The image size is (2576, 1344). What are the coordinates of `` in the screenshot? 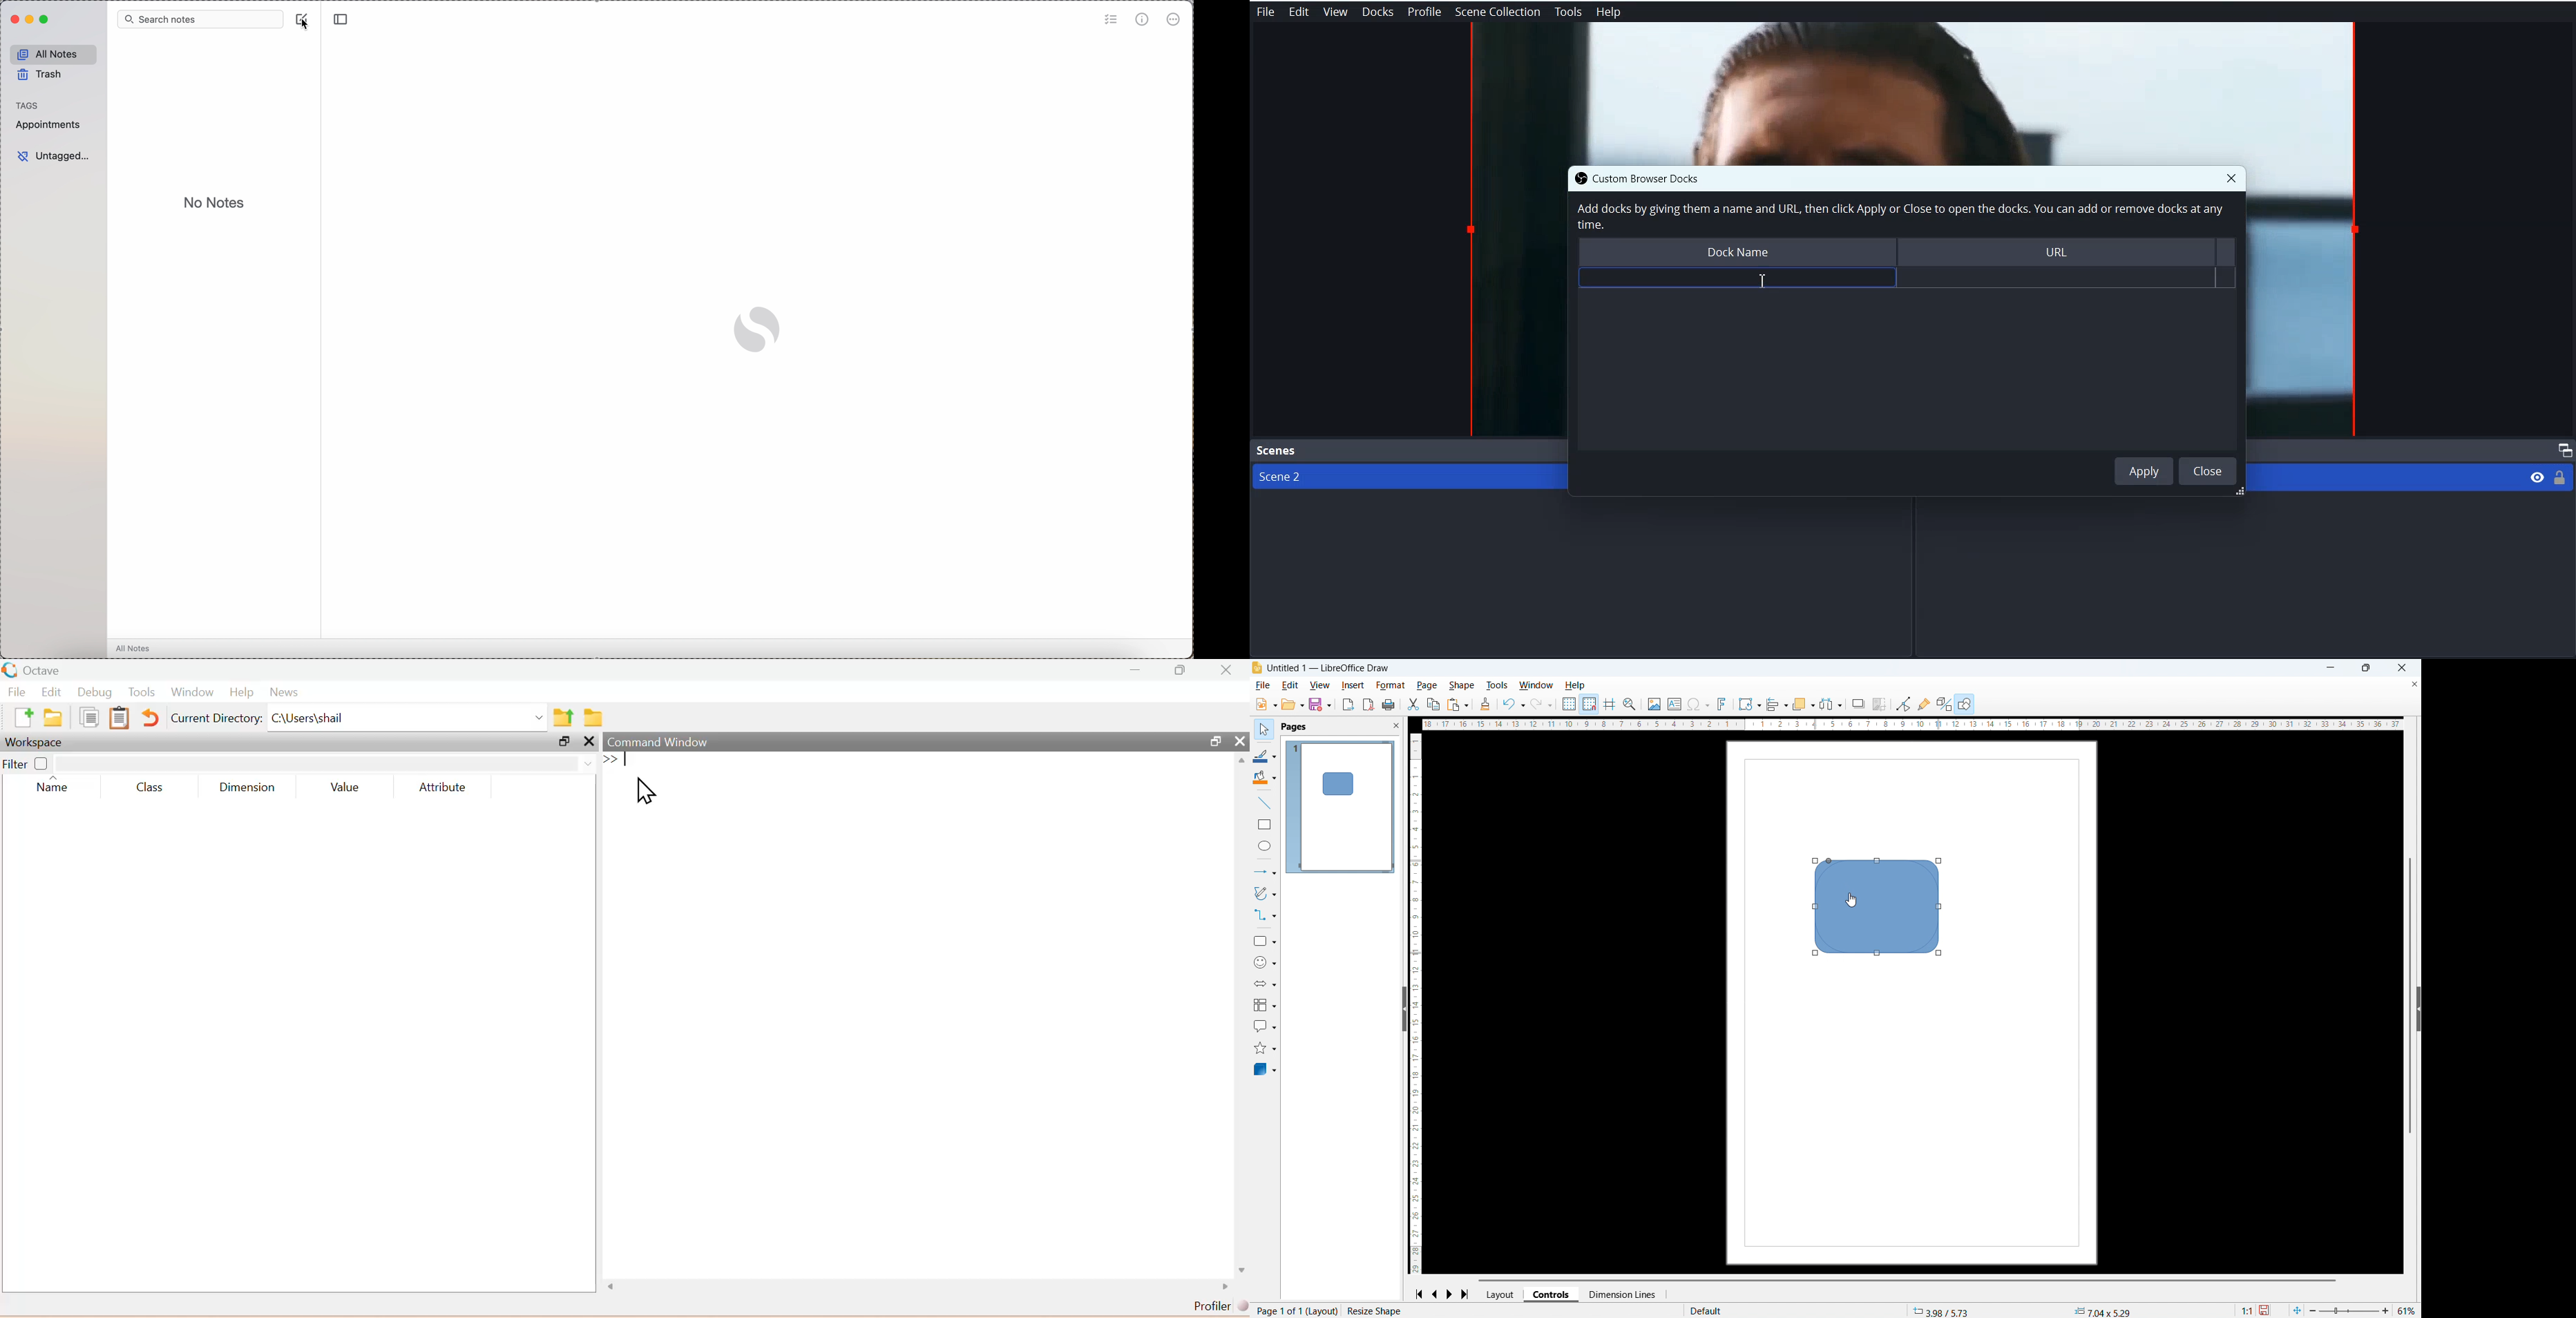 It's located at (1859, 703).